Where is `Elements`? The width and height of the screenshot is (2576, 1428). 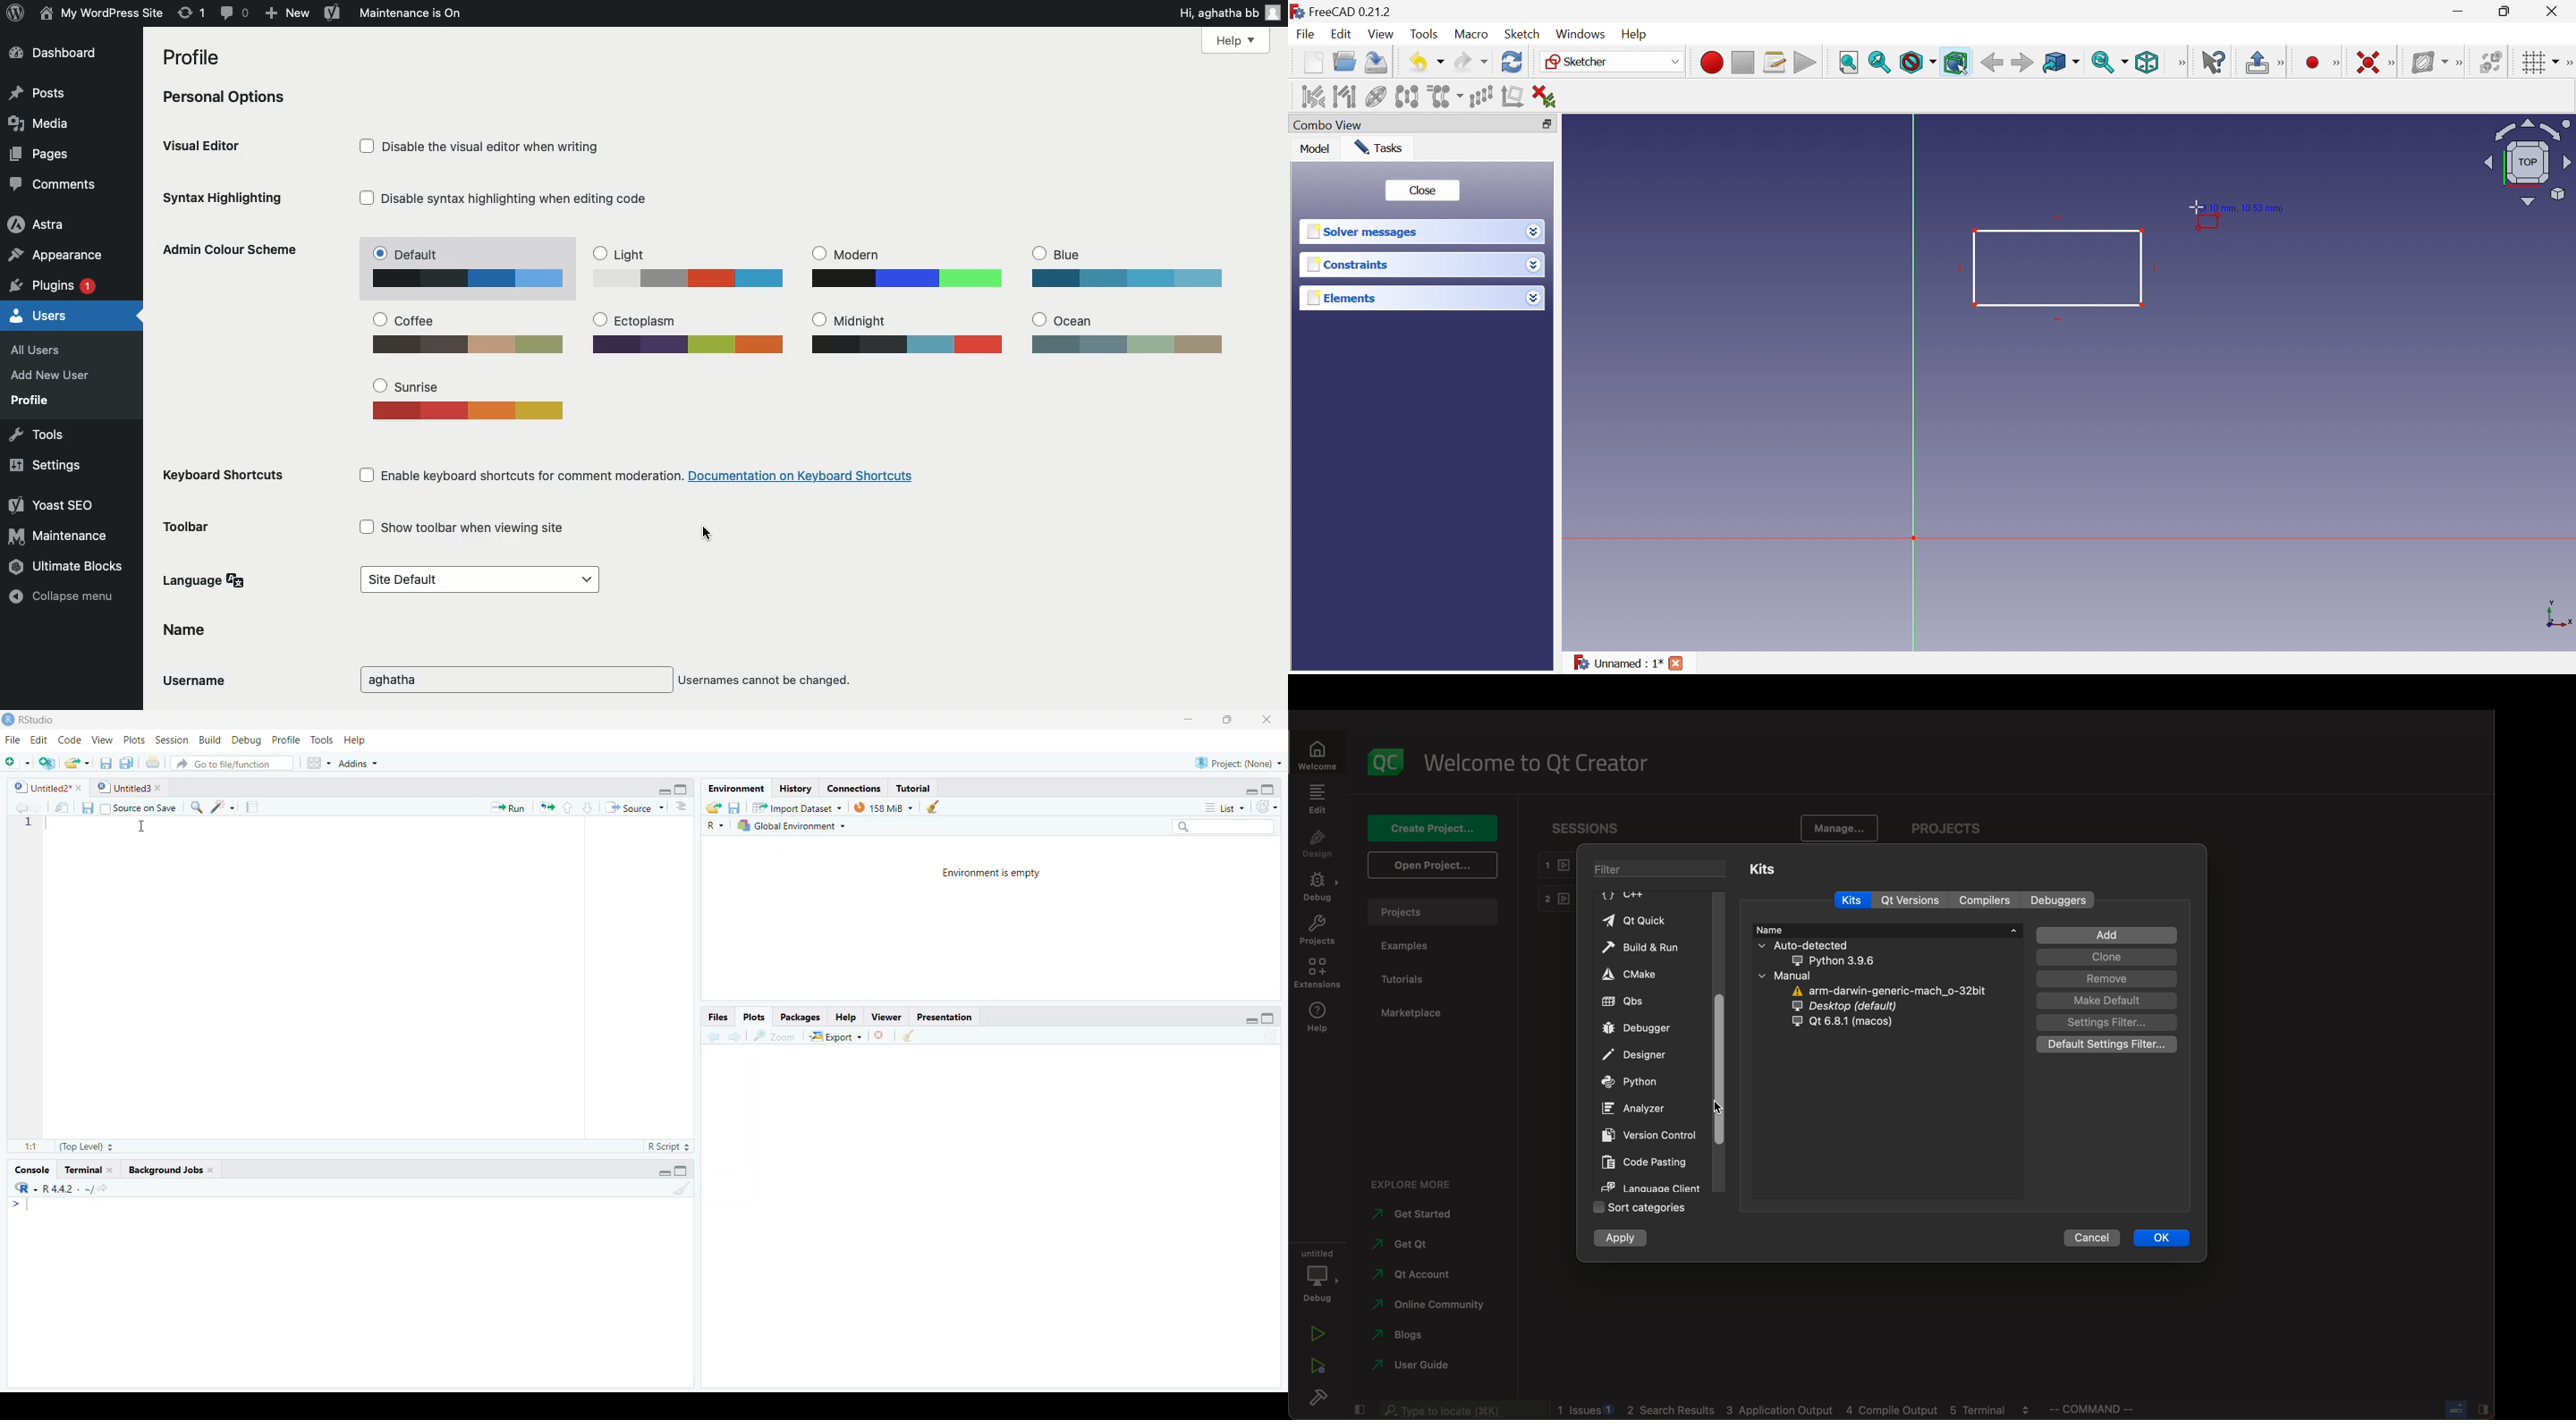 Elements is located at coordinates (1343, 298).